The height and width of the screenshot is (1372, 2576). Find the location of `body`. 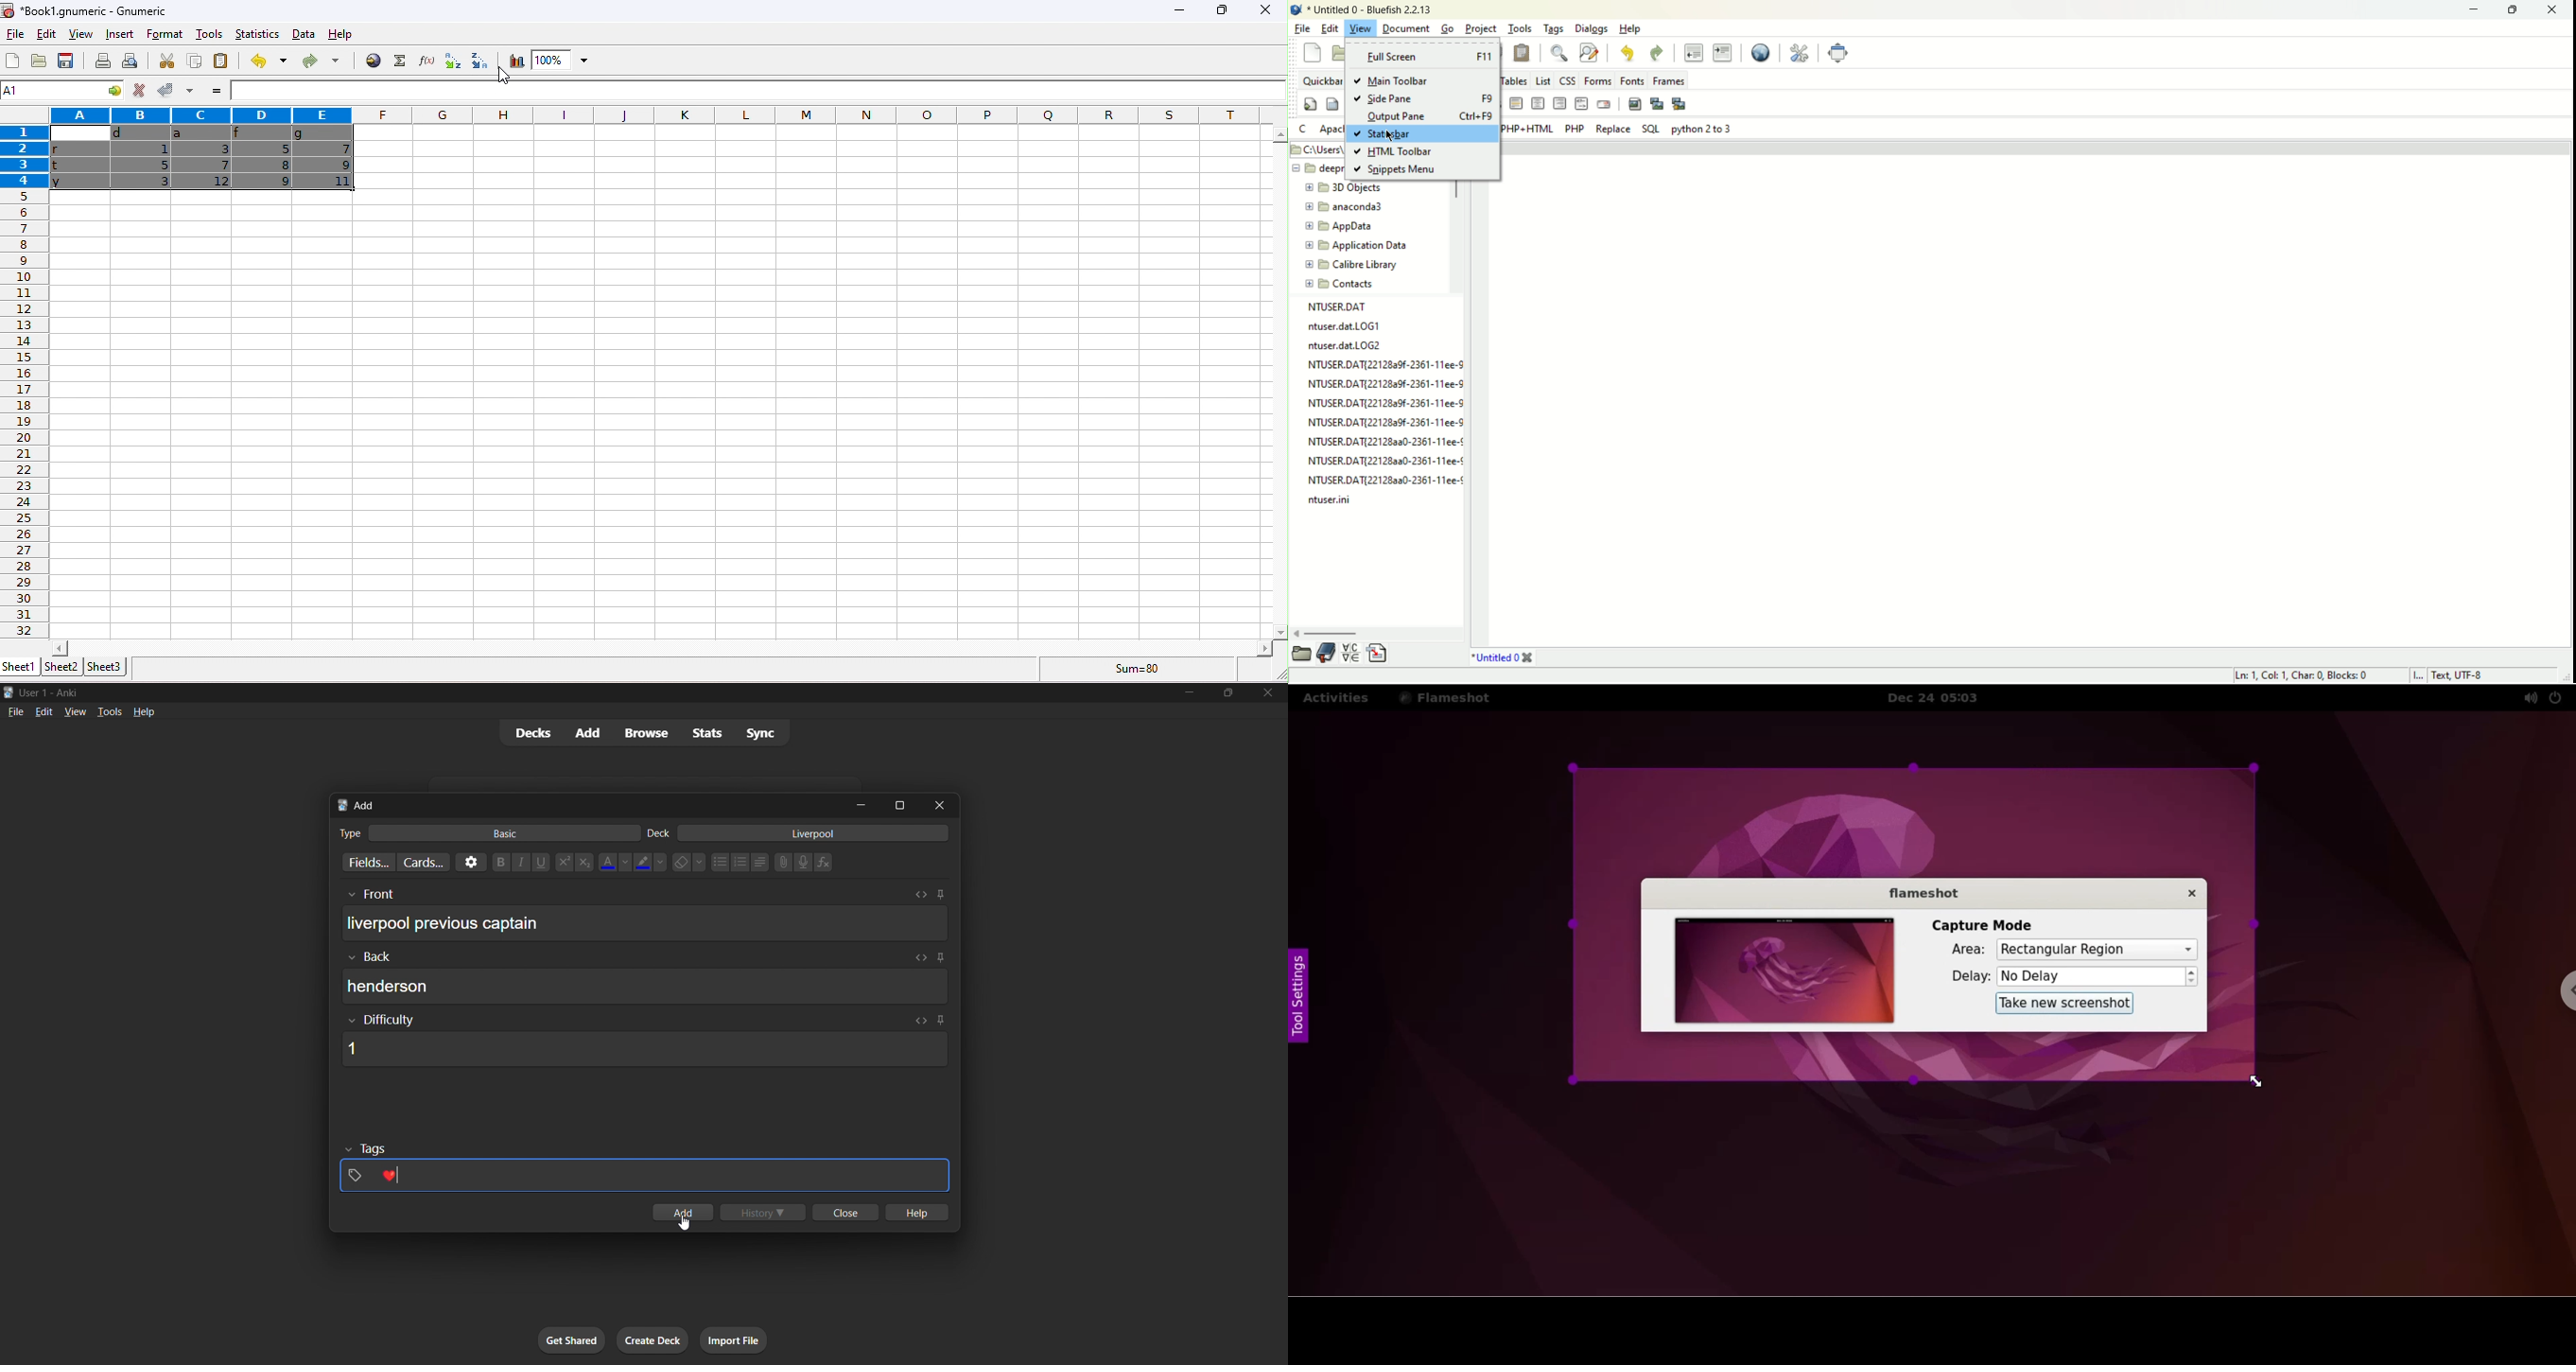

body is located at coordinates (1334, 104).